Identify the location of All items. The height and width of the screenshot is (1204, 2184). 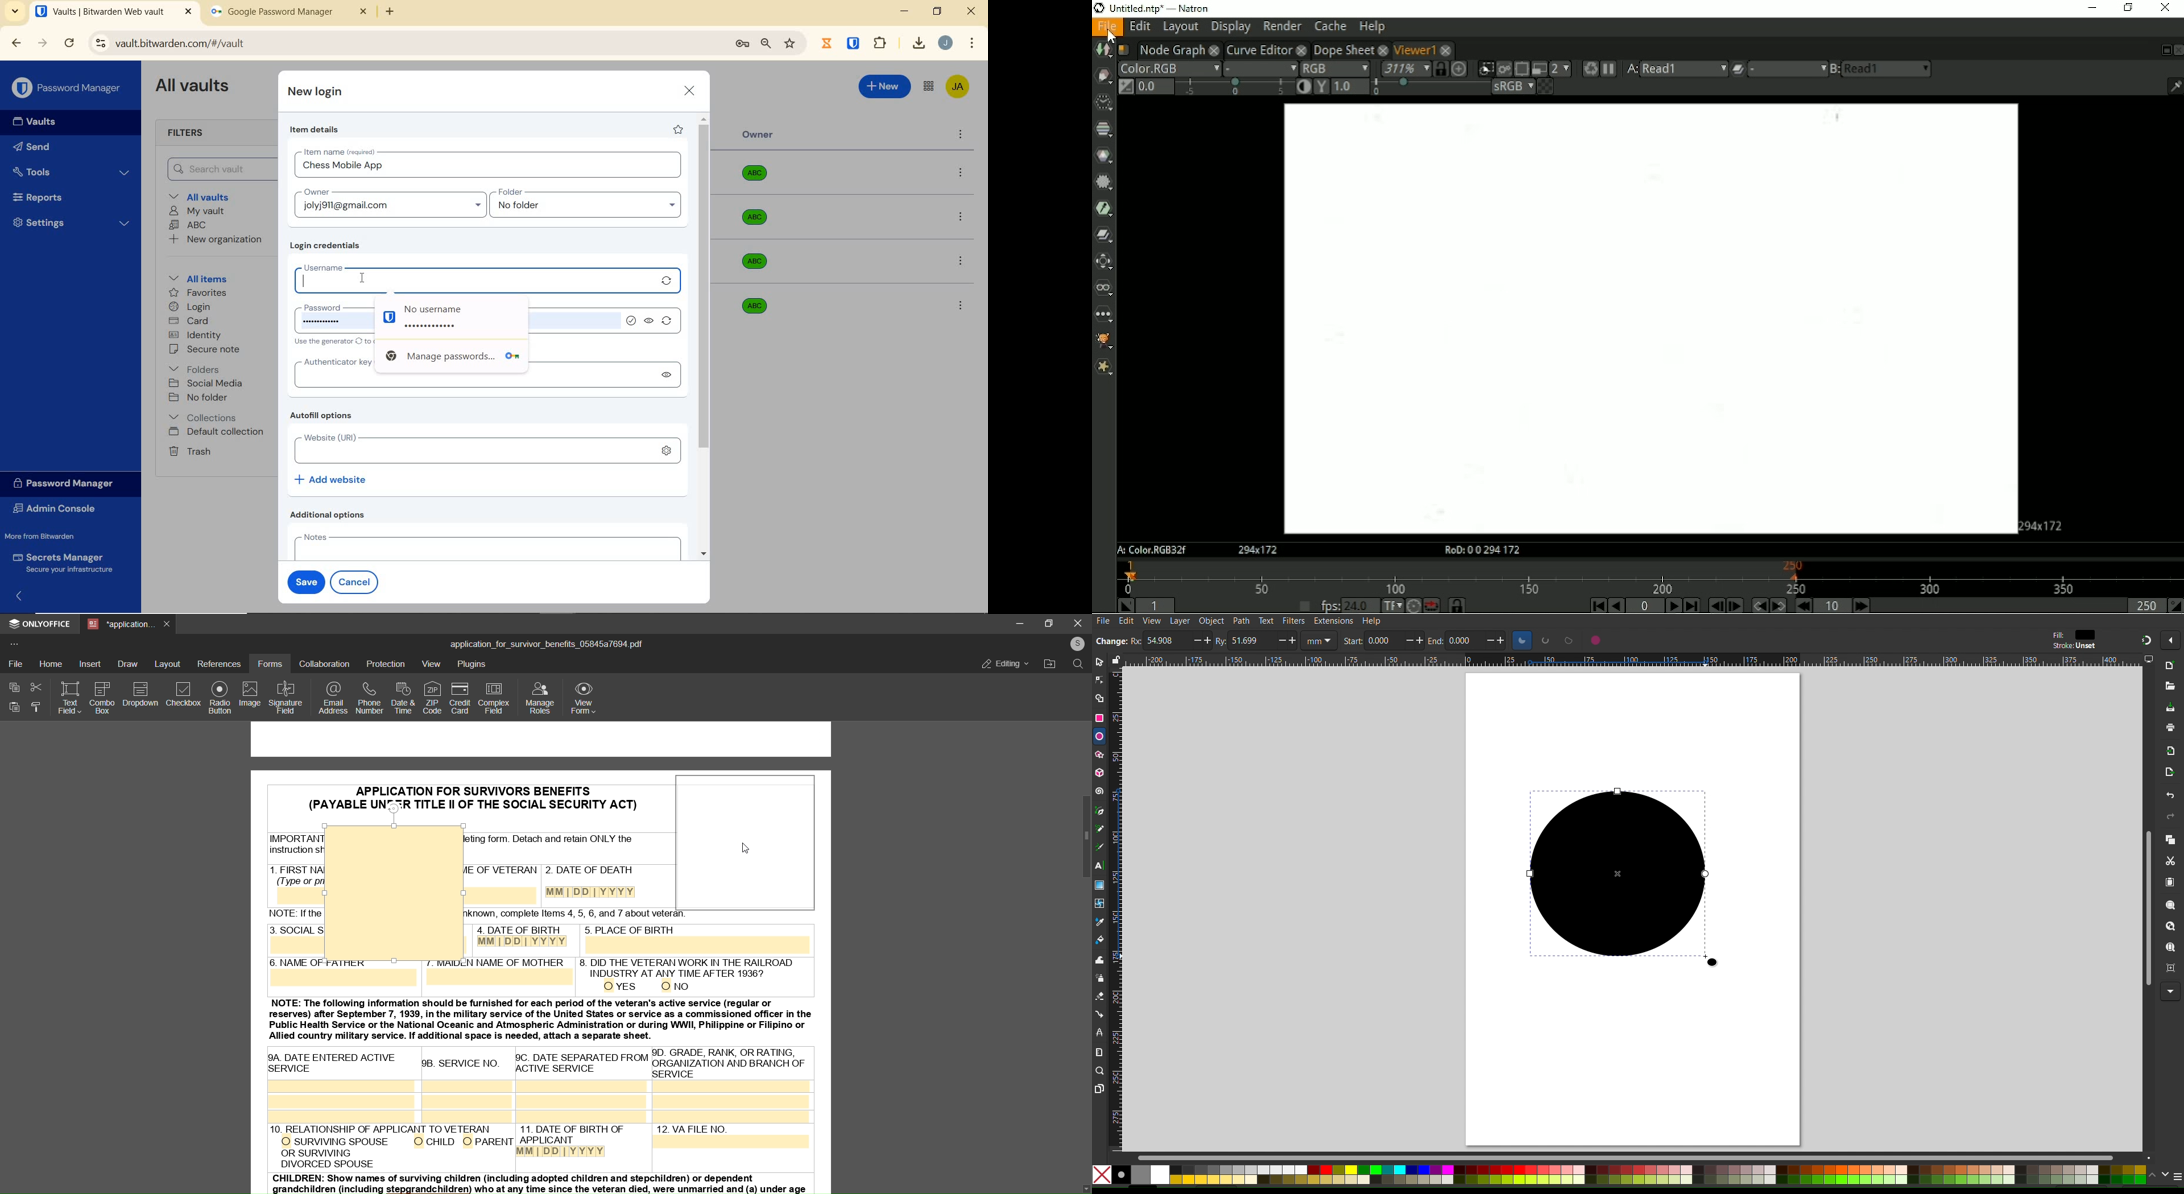
(196, 277).